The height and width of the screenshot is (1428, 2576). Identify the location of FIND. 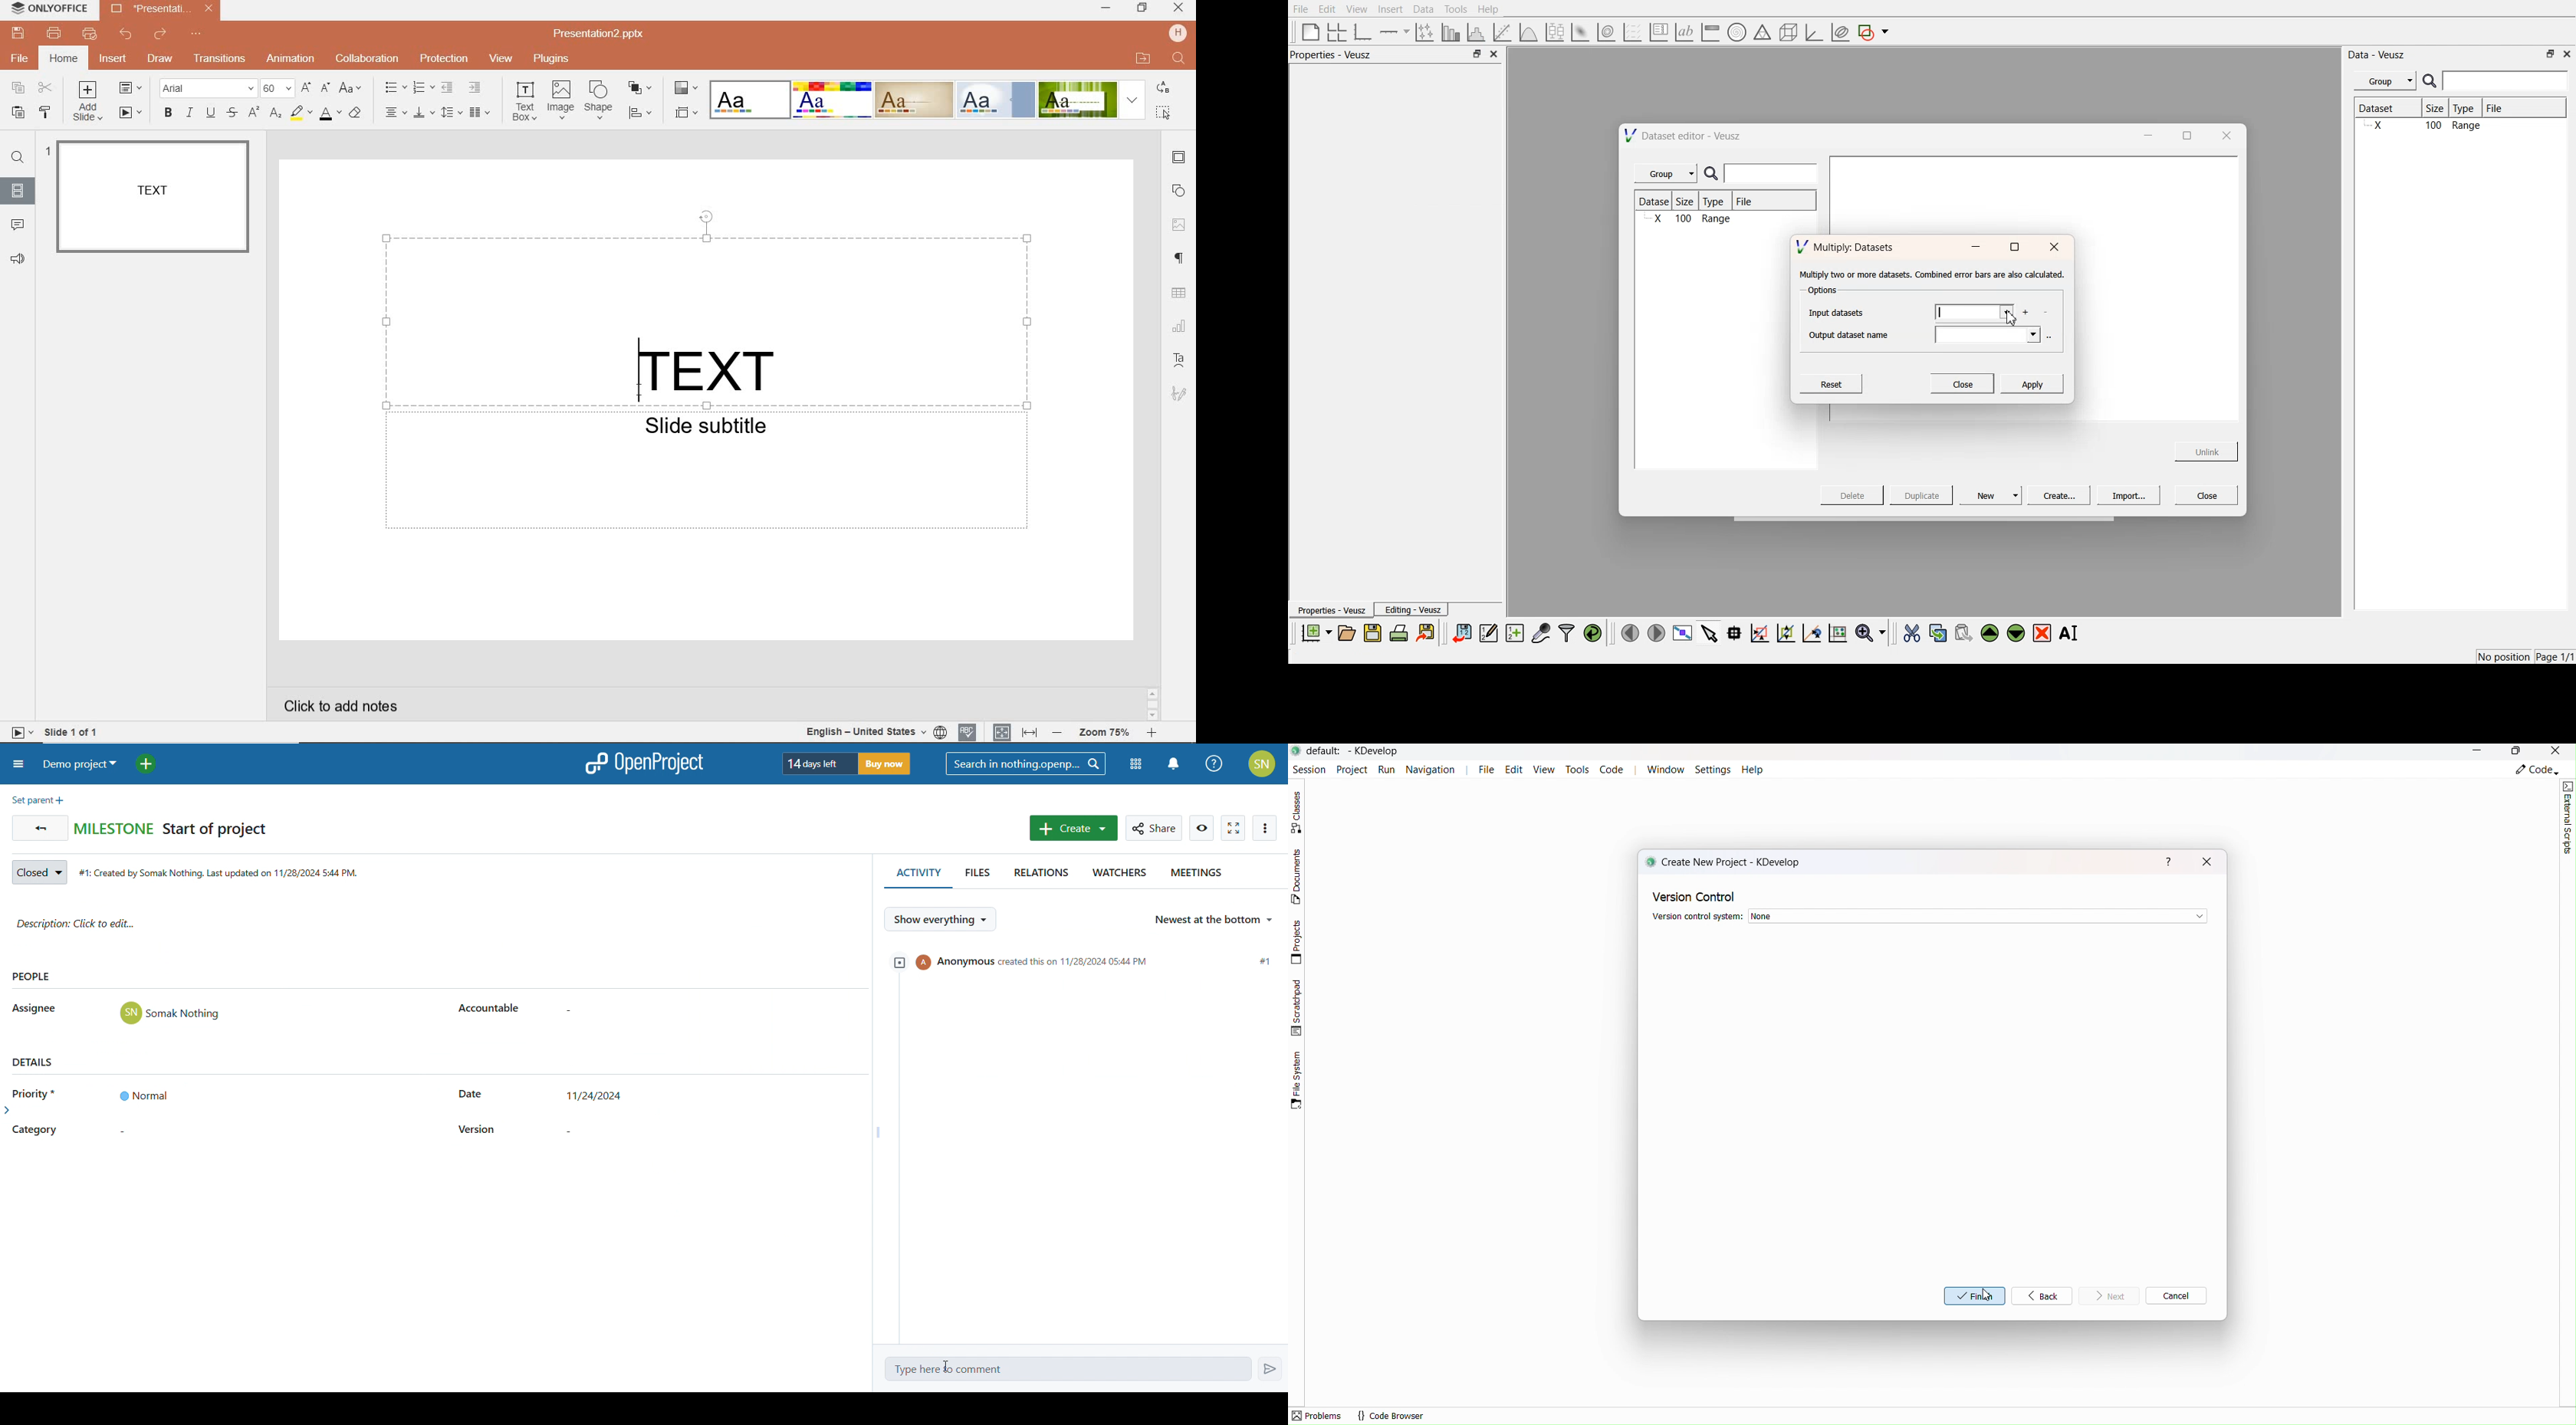
(18, 157).